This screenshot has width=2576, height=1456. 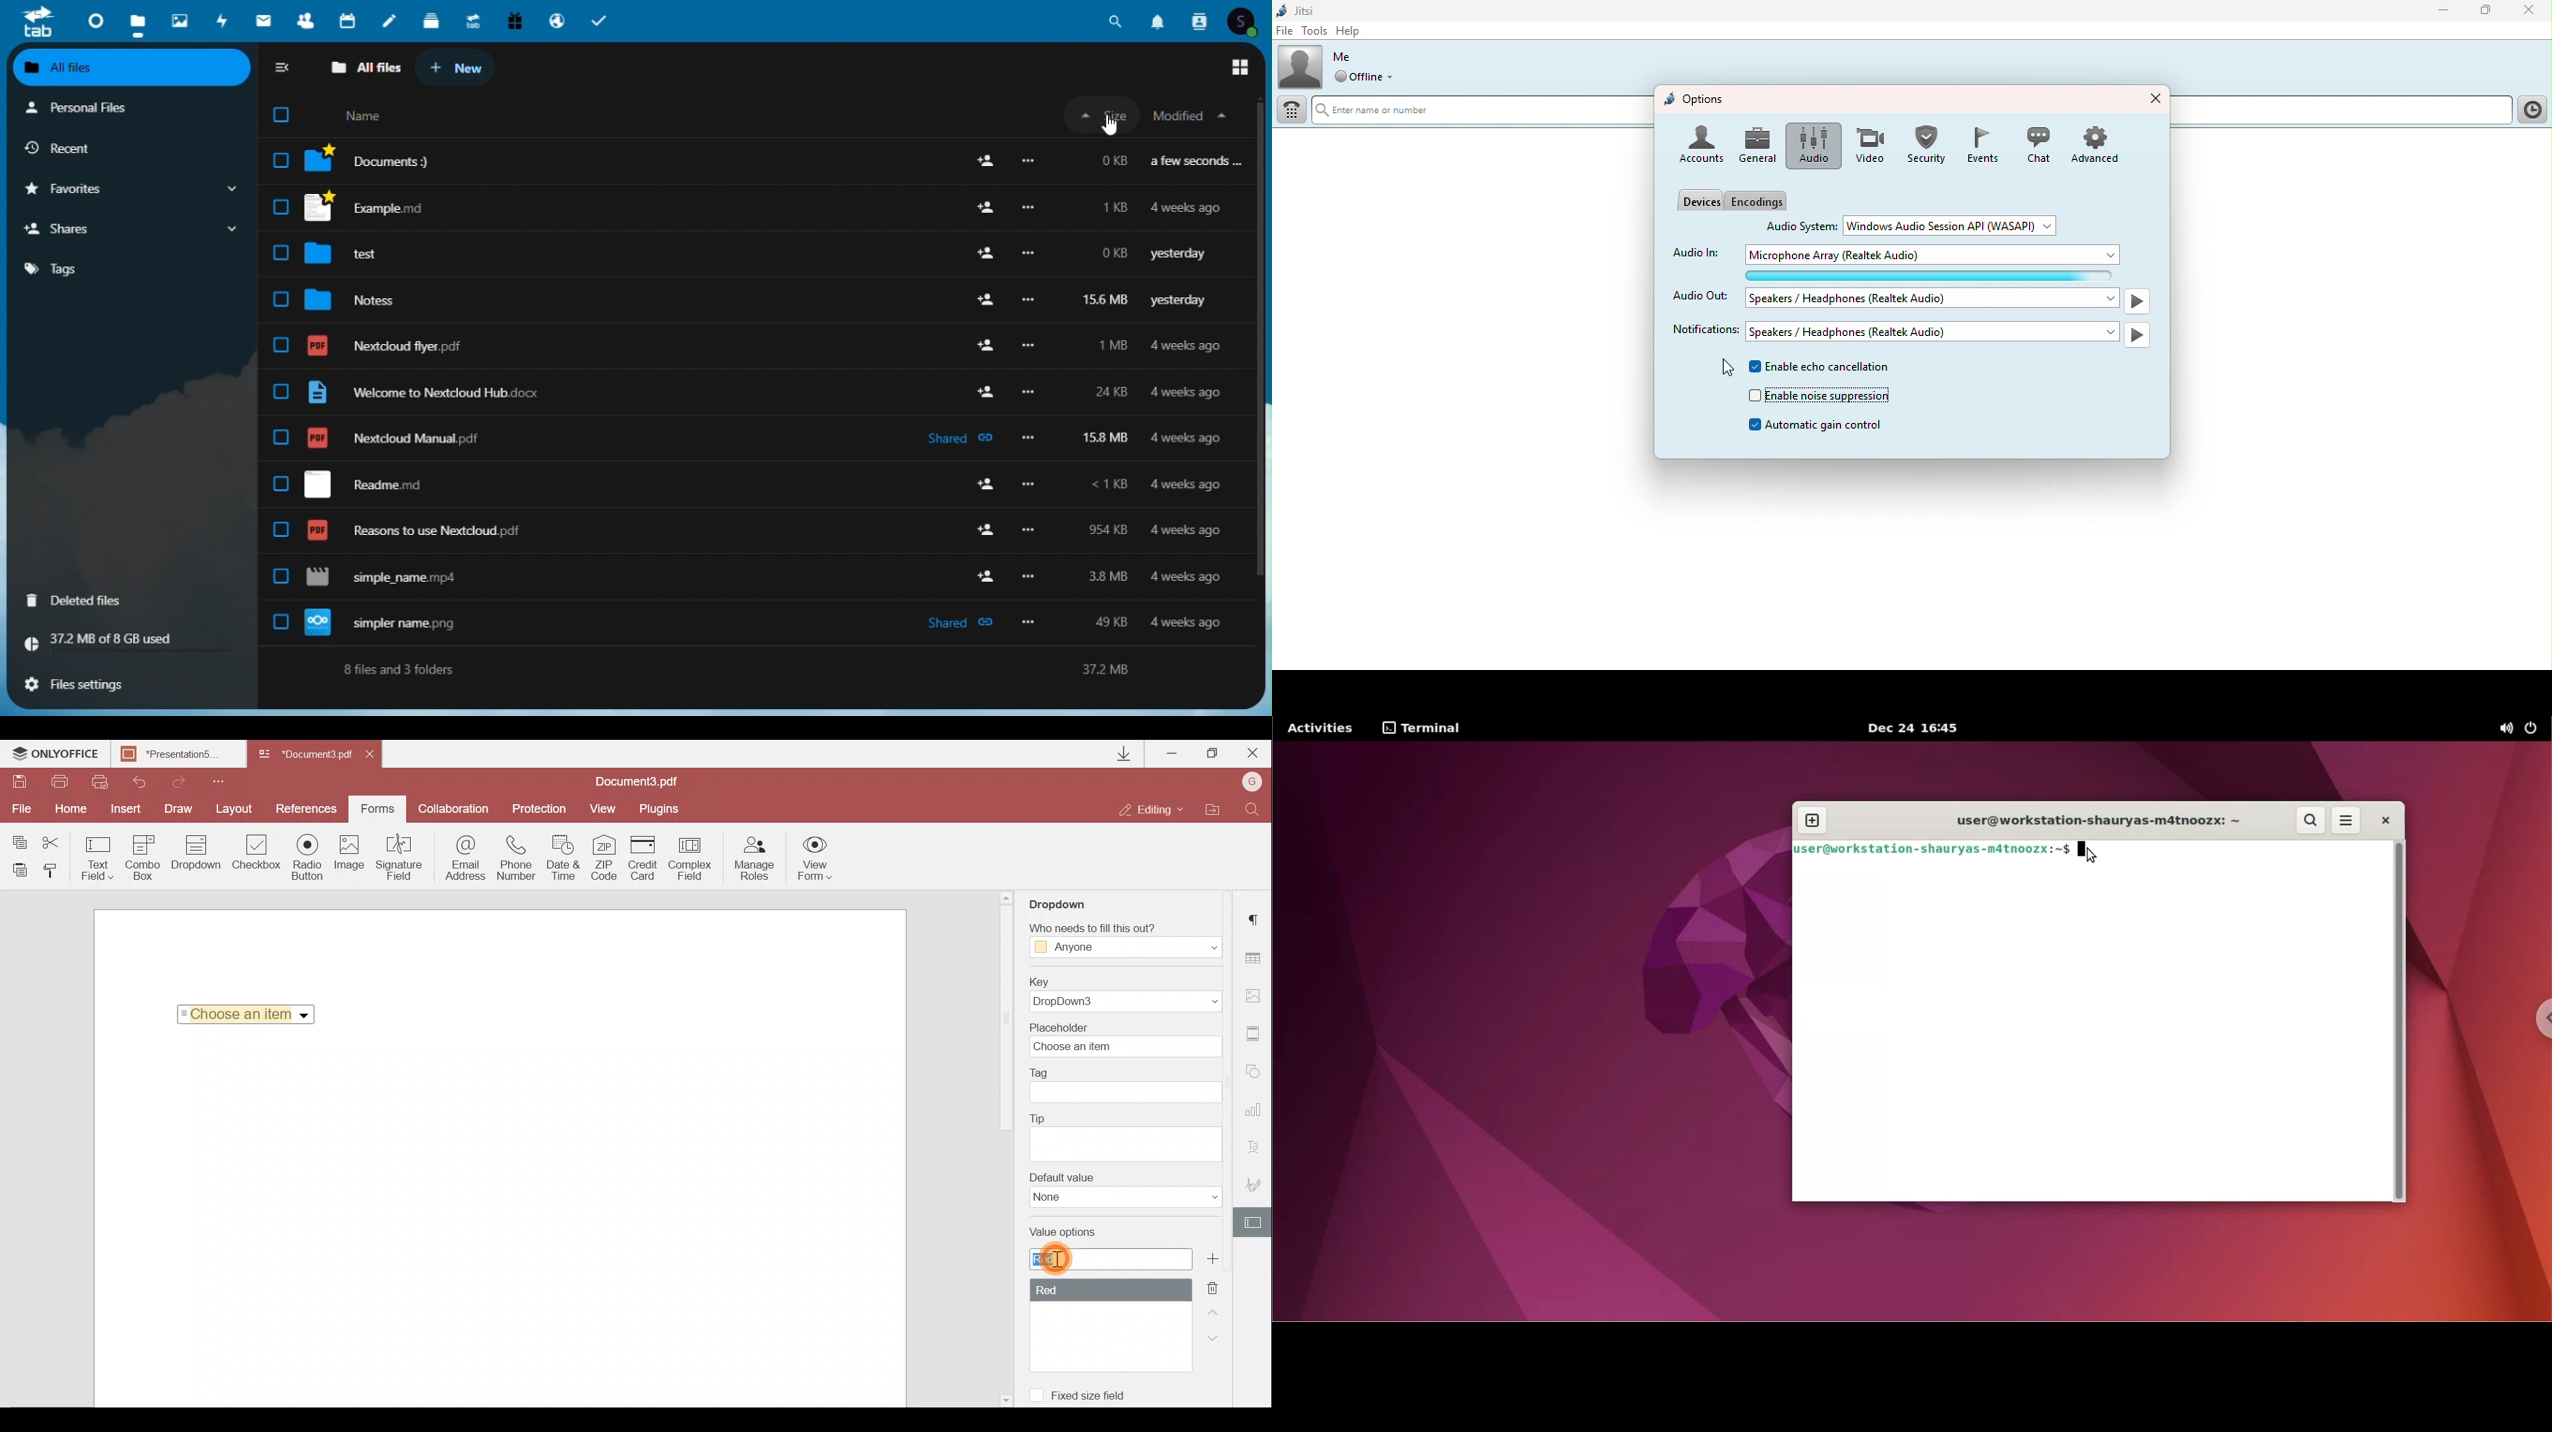 I want to click on Help, so click(x=1355, y=30).